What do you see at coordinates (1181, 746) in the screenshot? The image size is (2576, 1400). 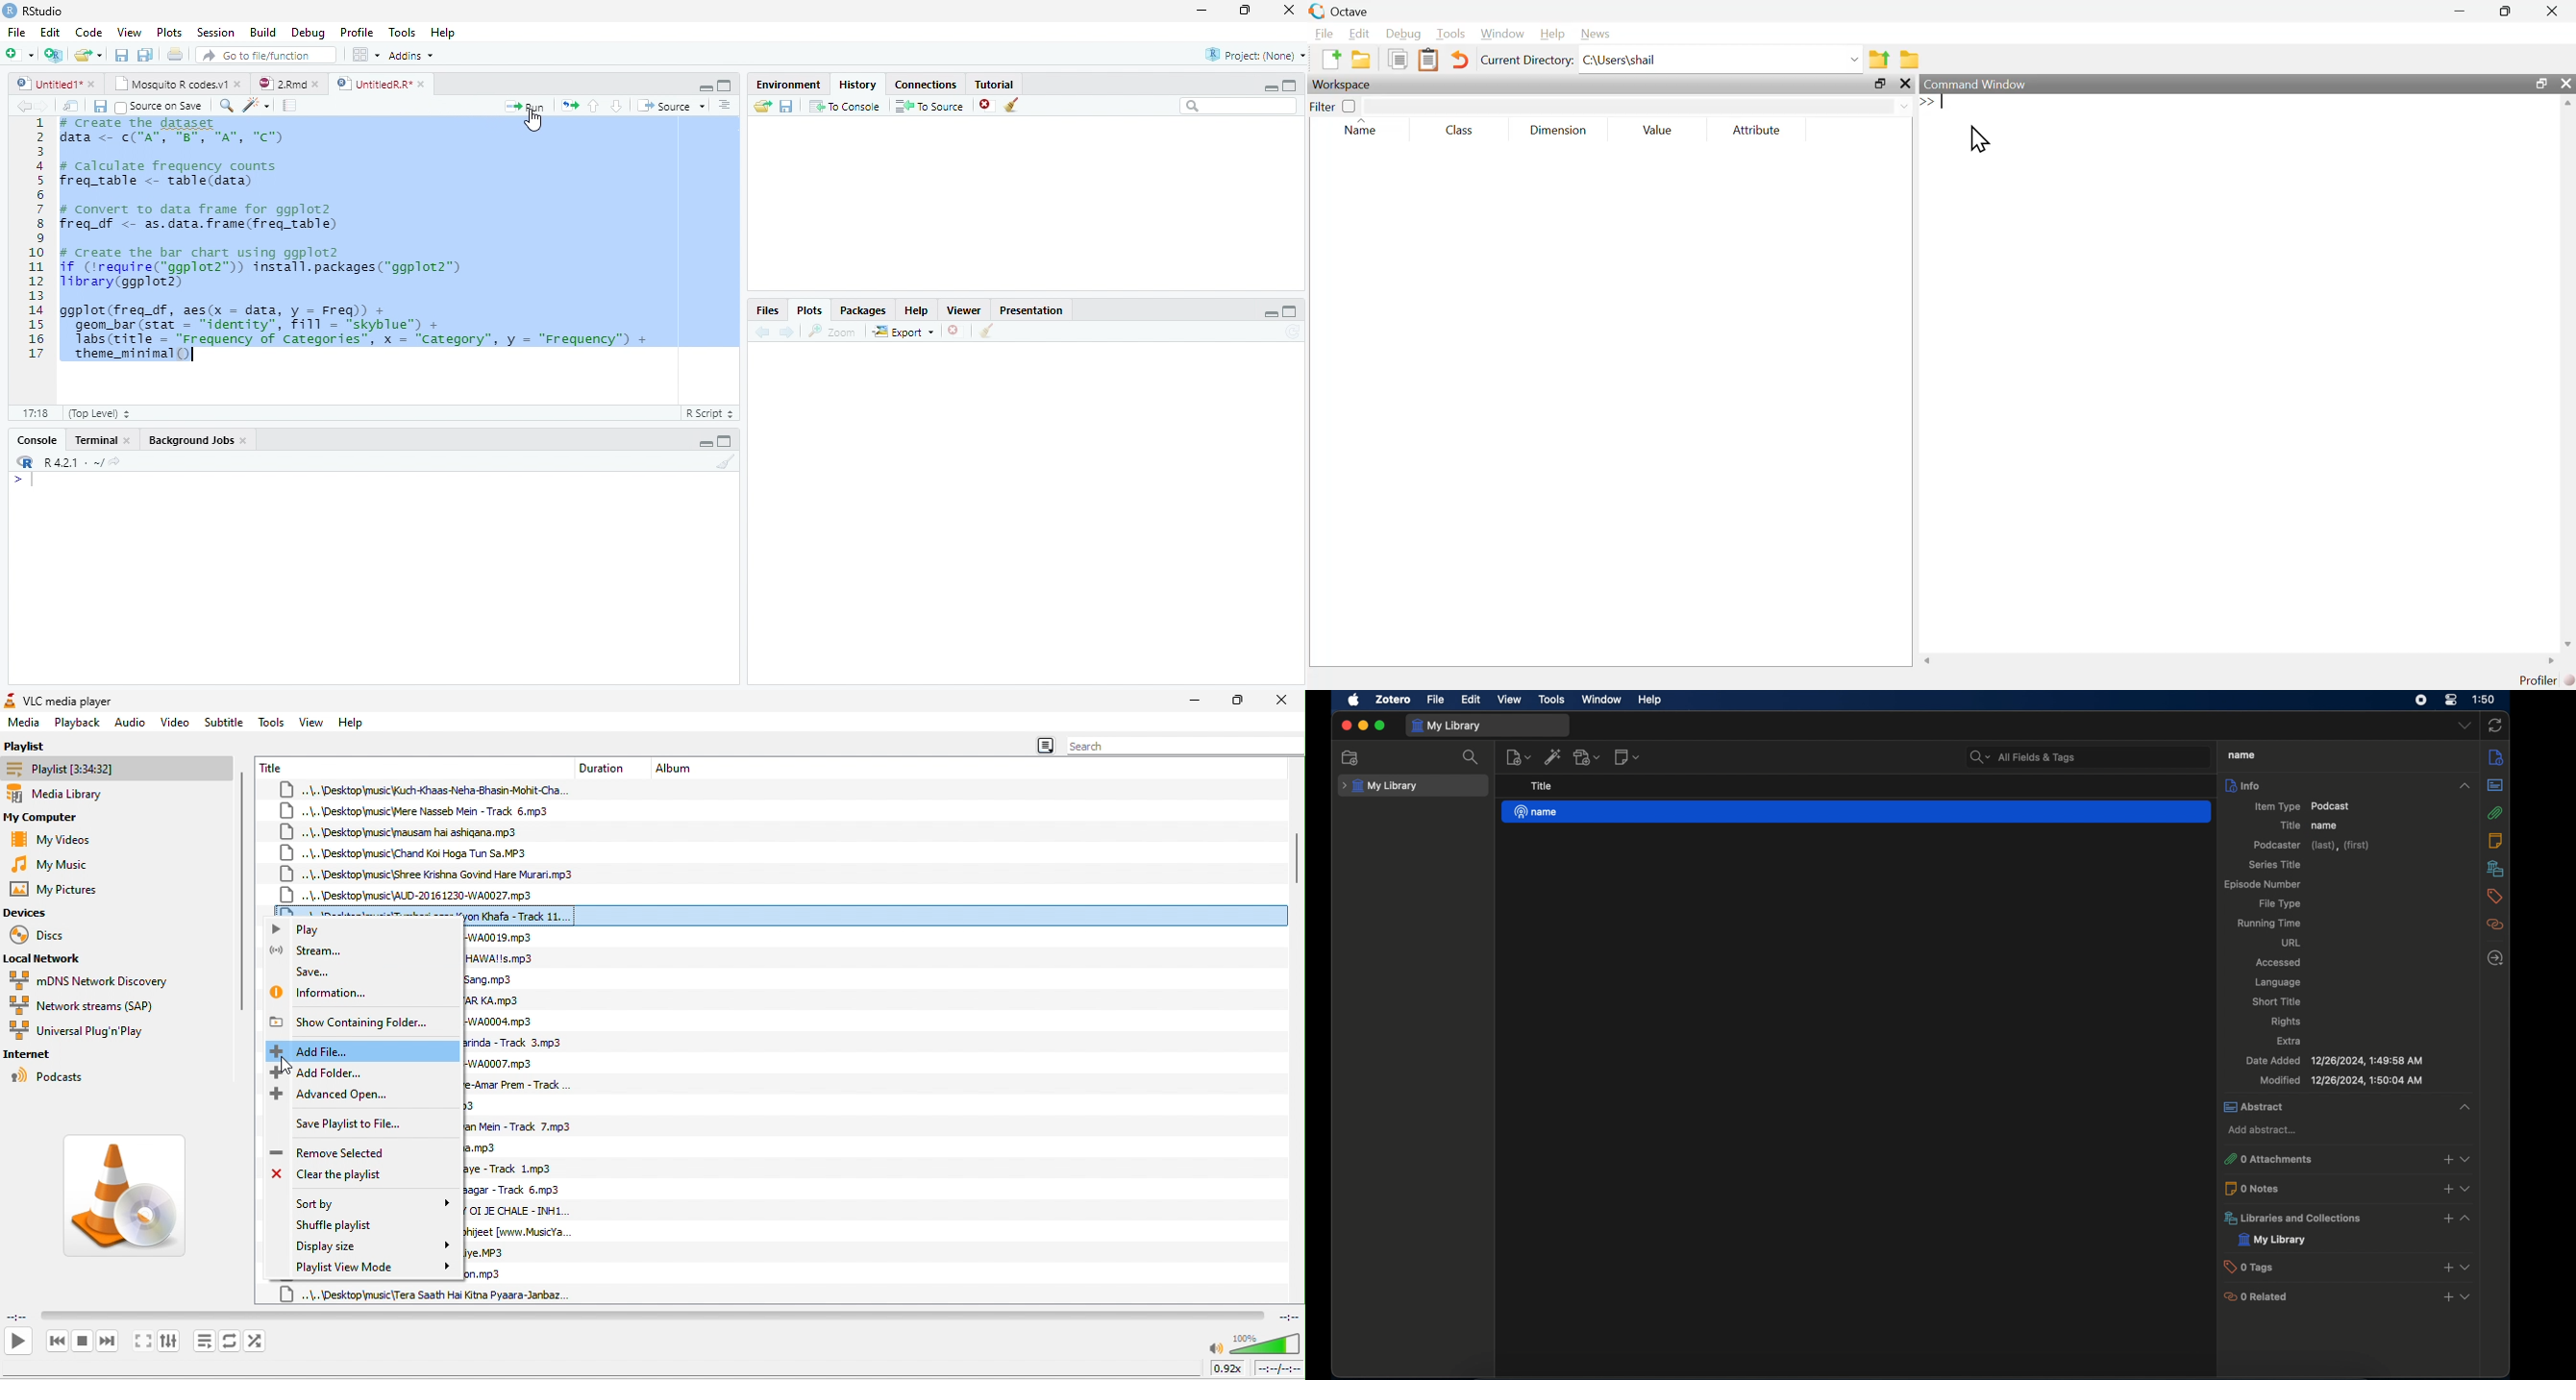 I see `search` at bounding box center [1181, 746].